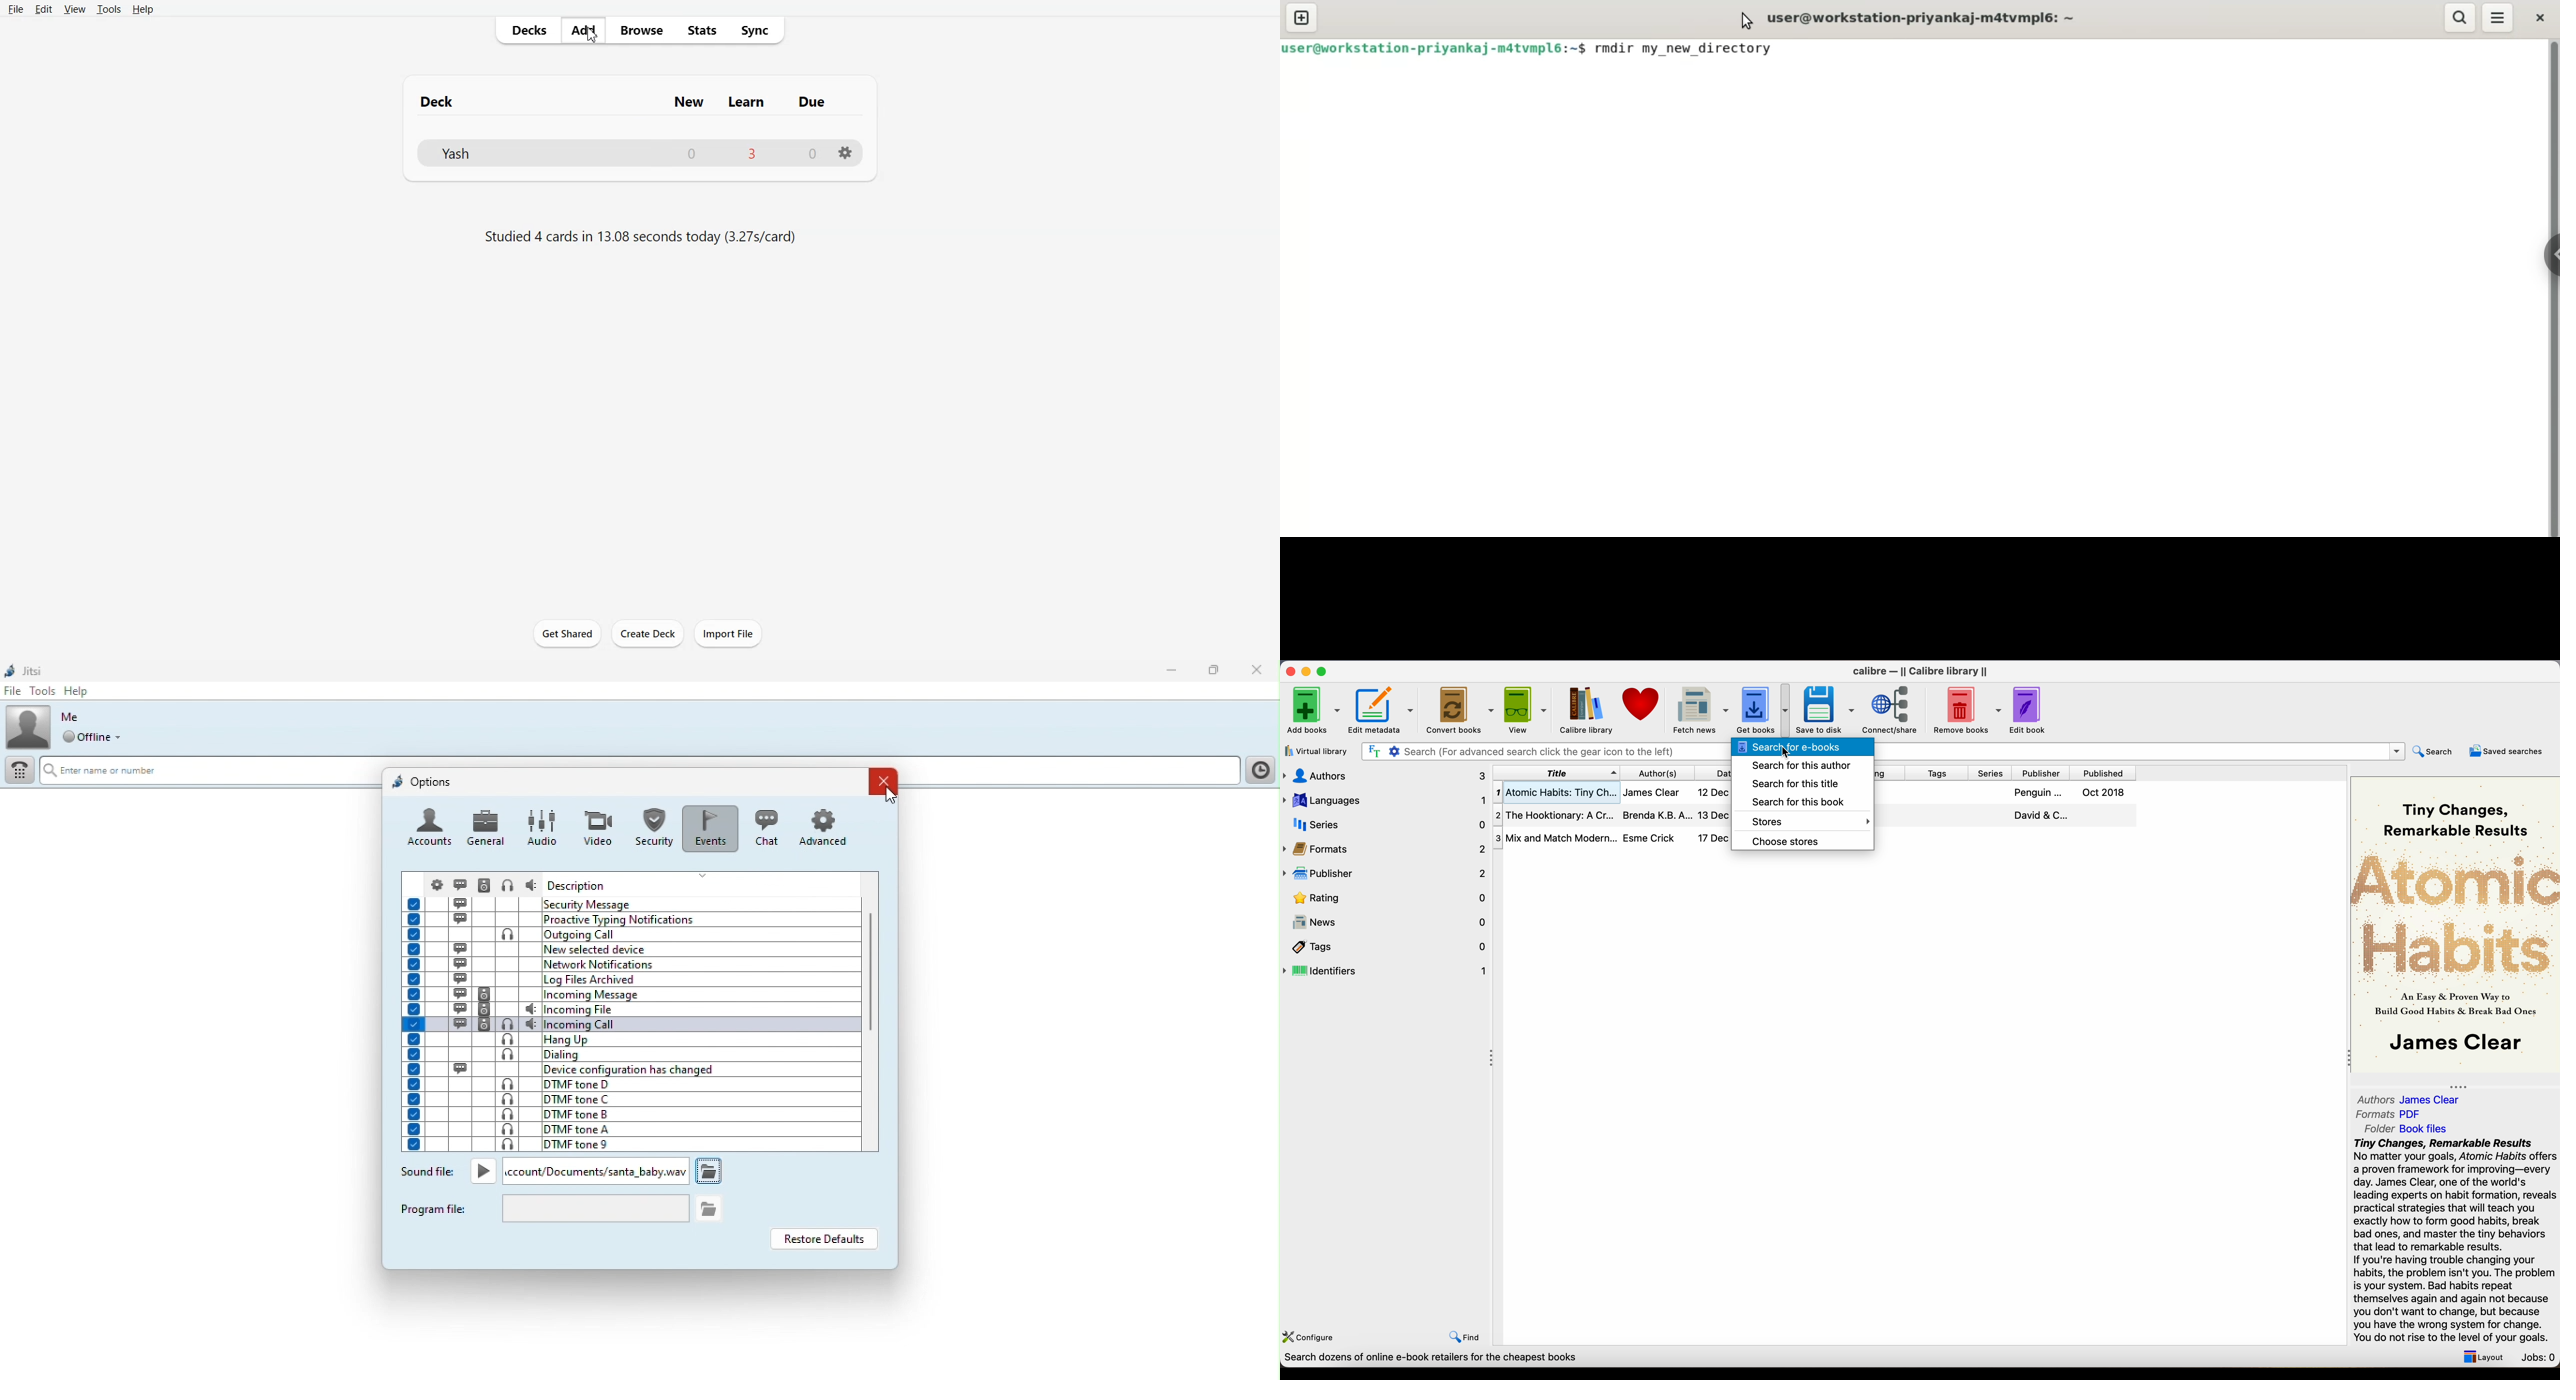 Image resolution: width=2576 pixels, height=1400 pixels. I want to click on file path, so click(595, 1209).